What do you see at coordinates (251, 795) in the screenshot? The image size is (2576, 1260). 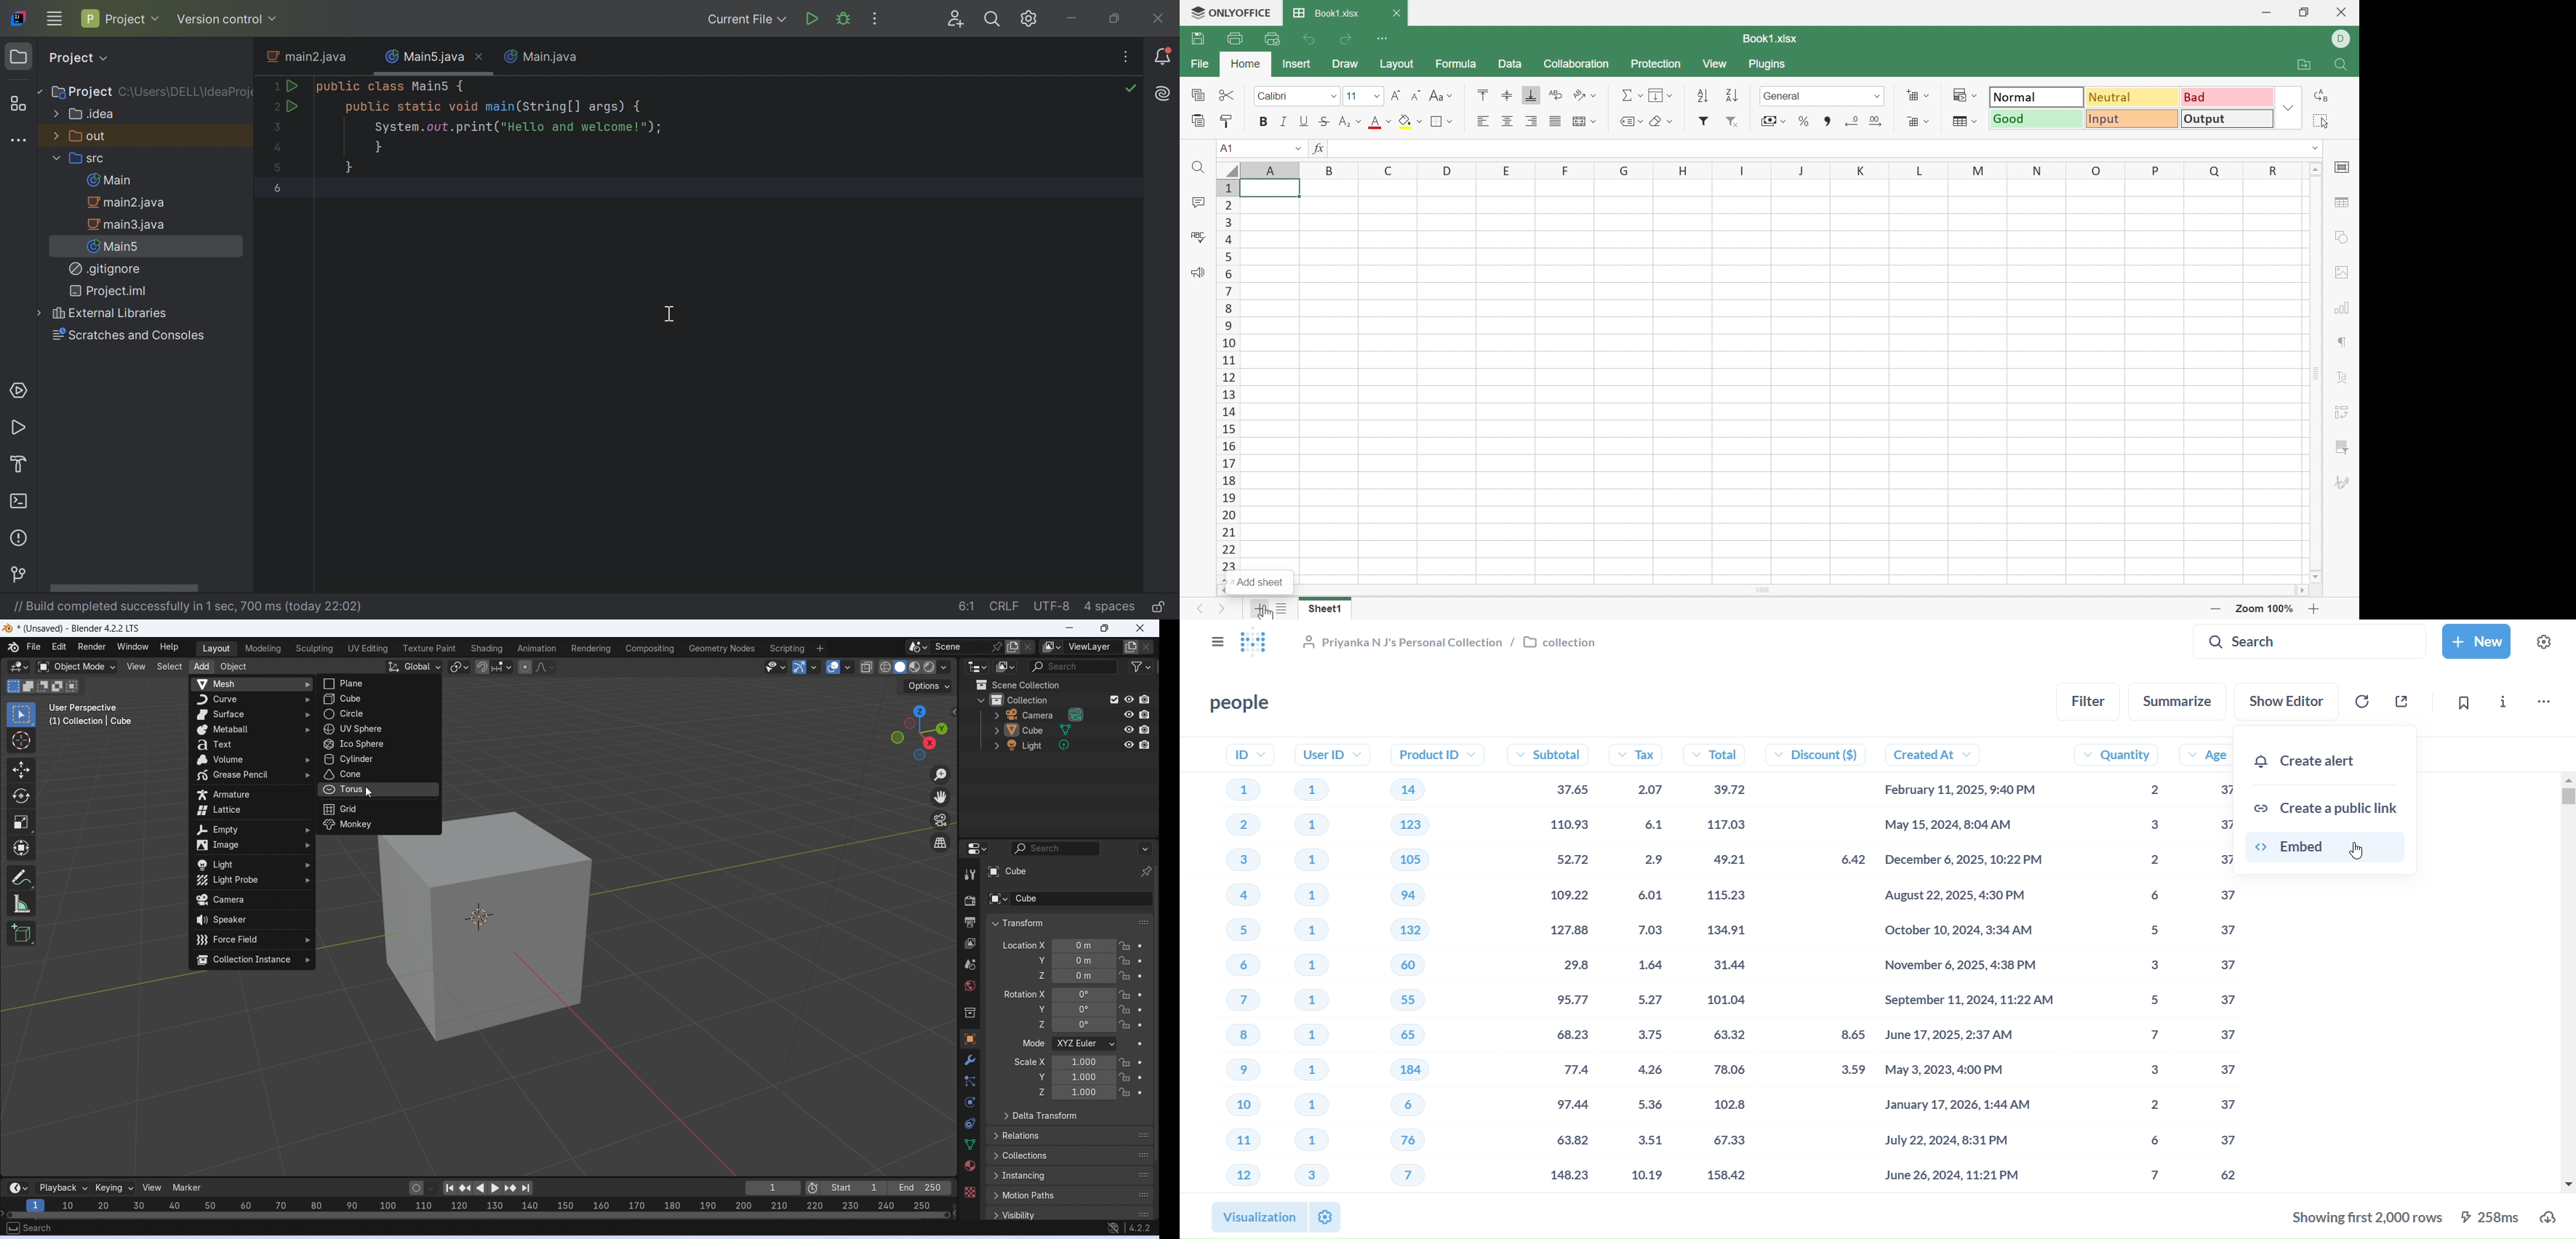 I see `armature` at bounding box center [251, 795].